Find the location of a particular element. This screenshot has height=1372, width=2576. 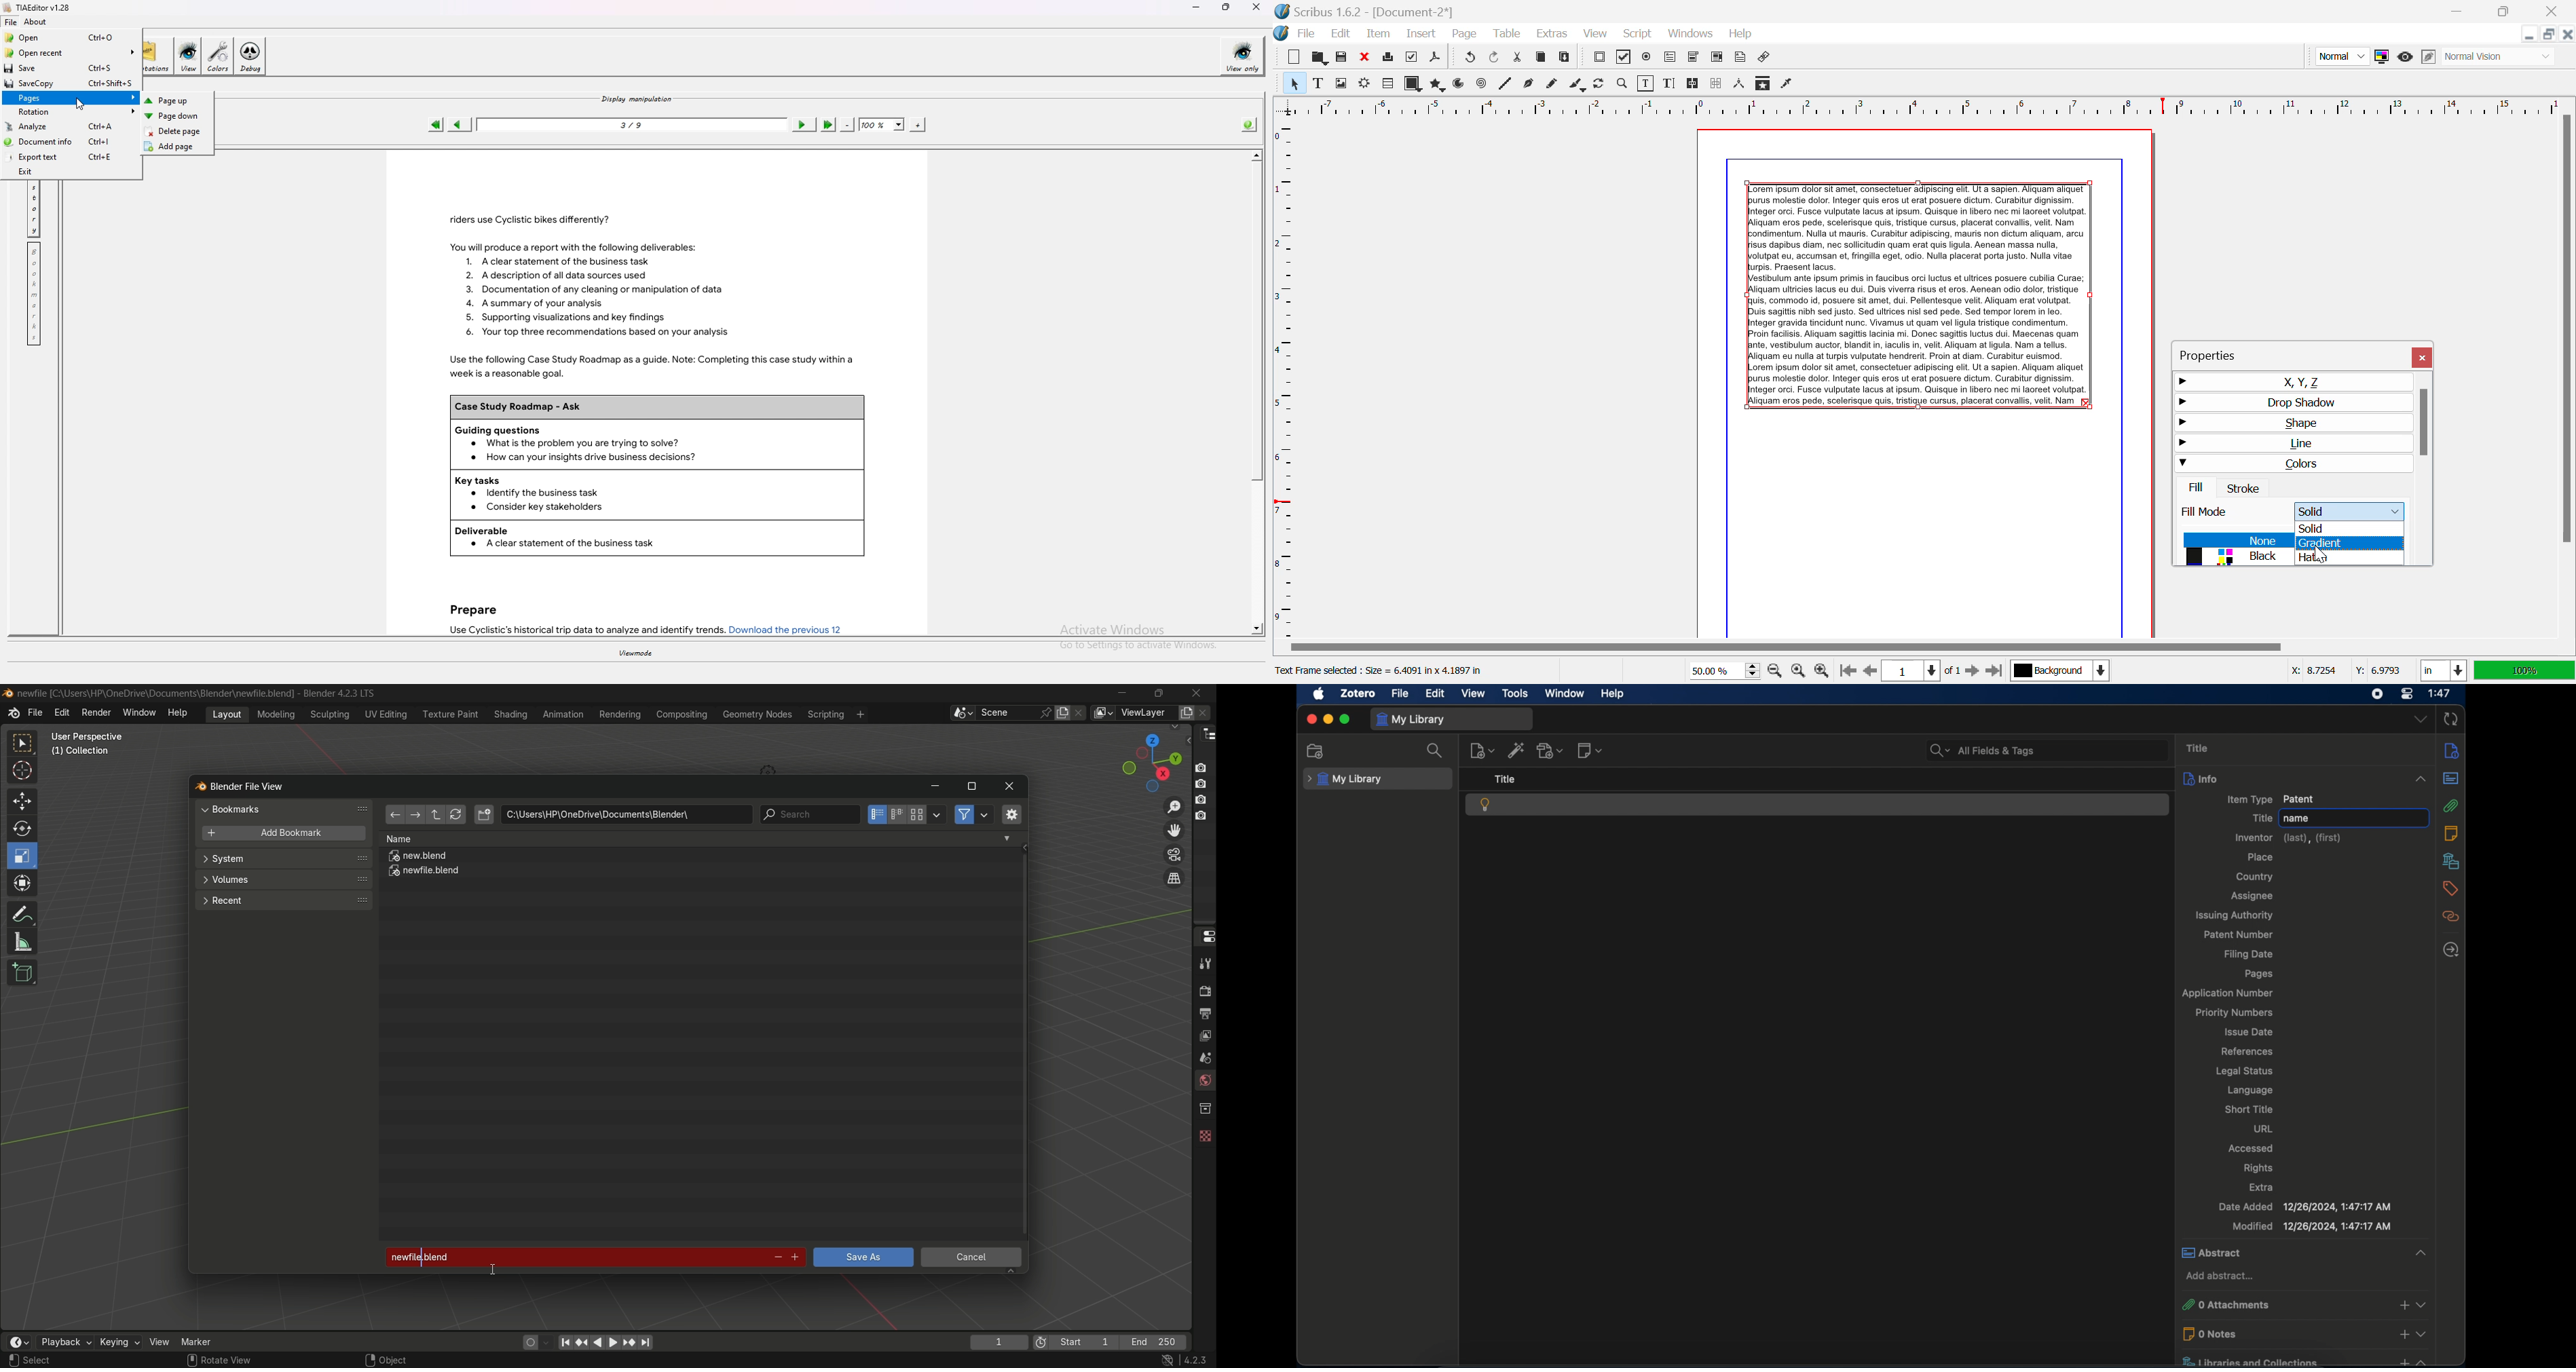

back is located at coordinates (394, 816).